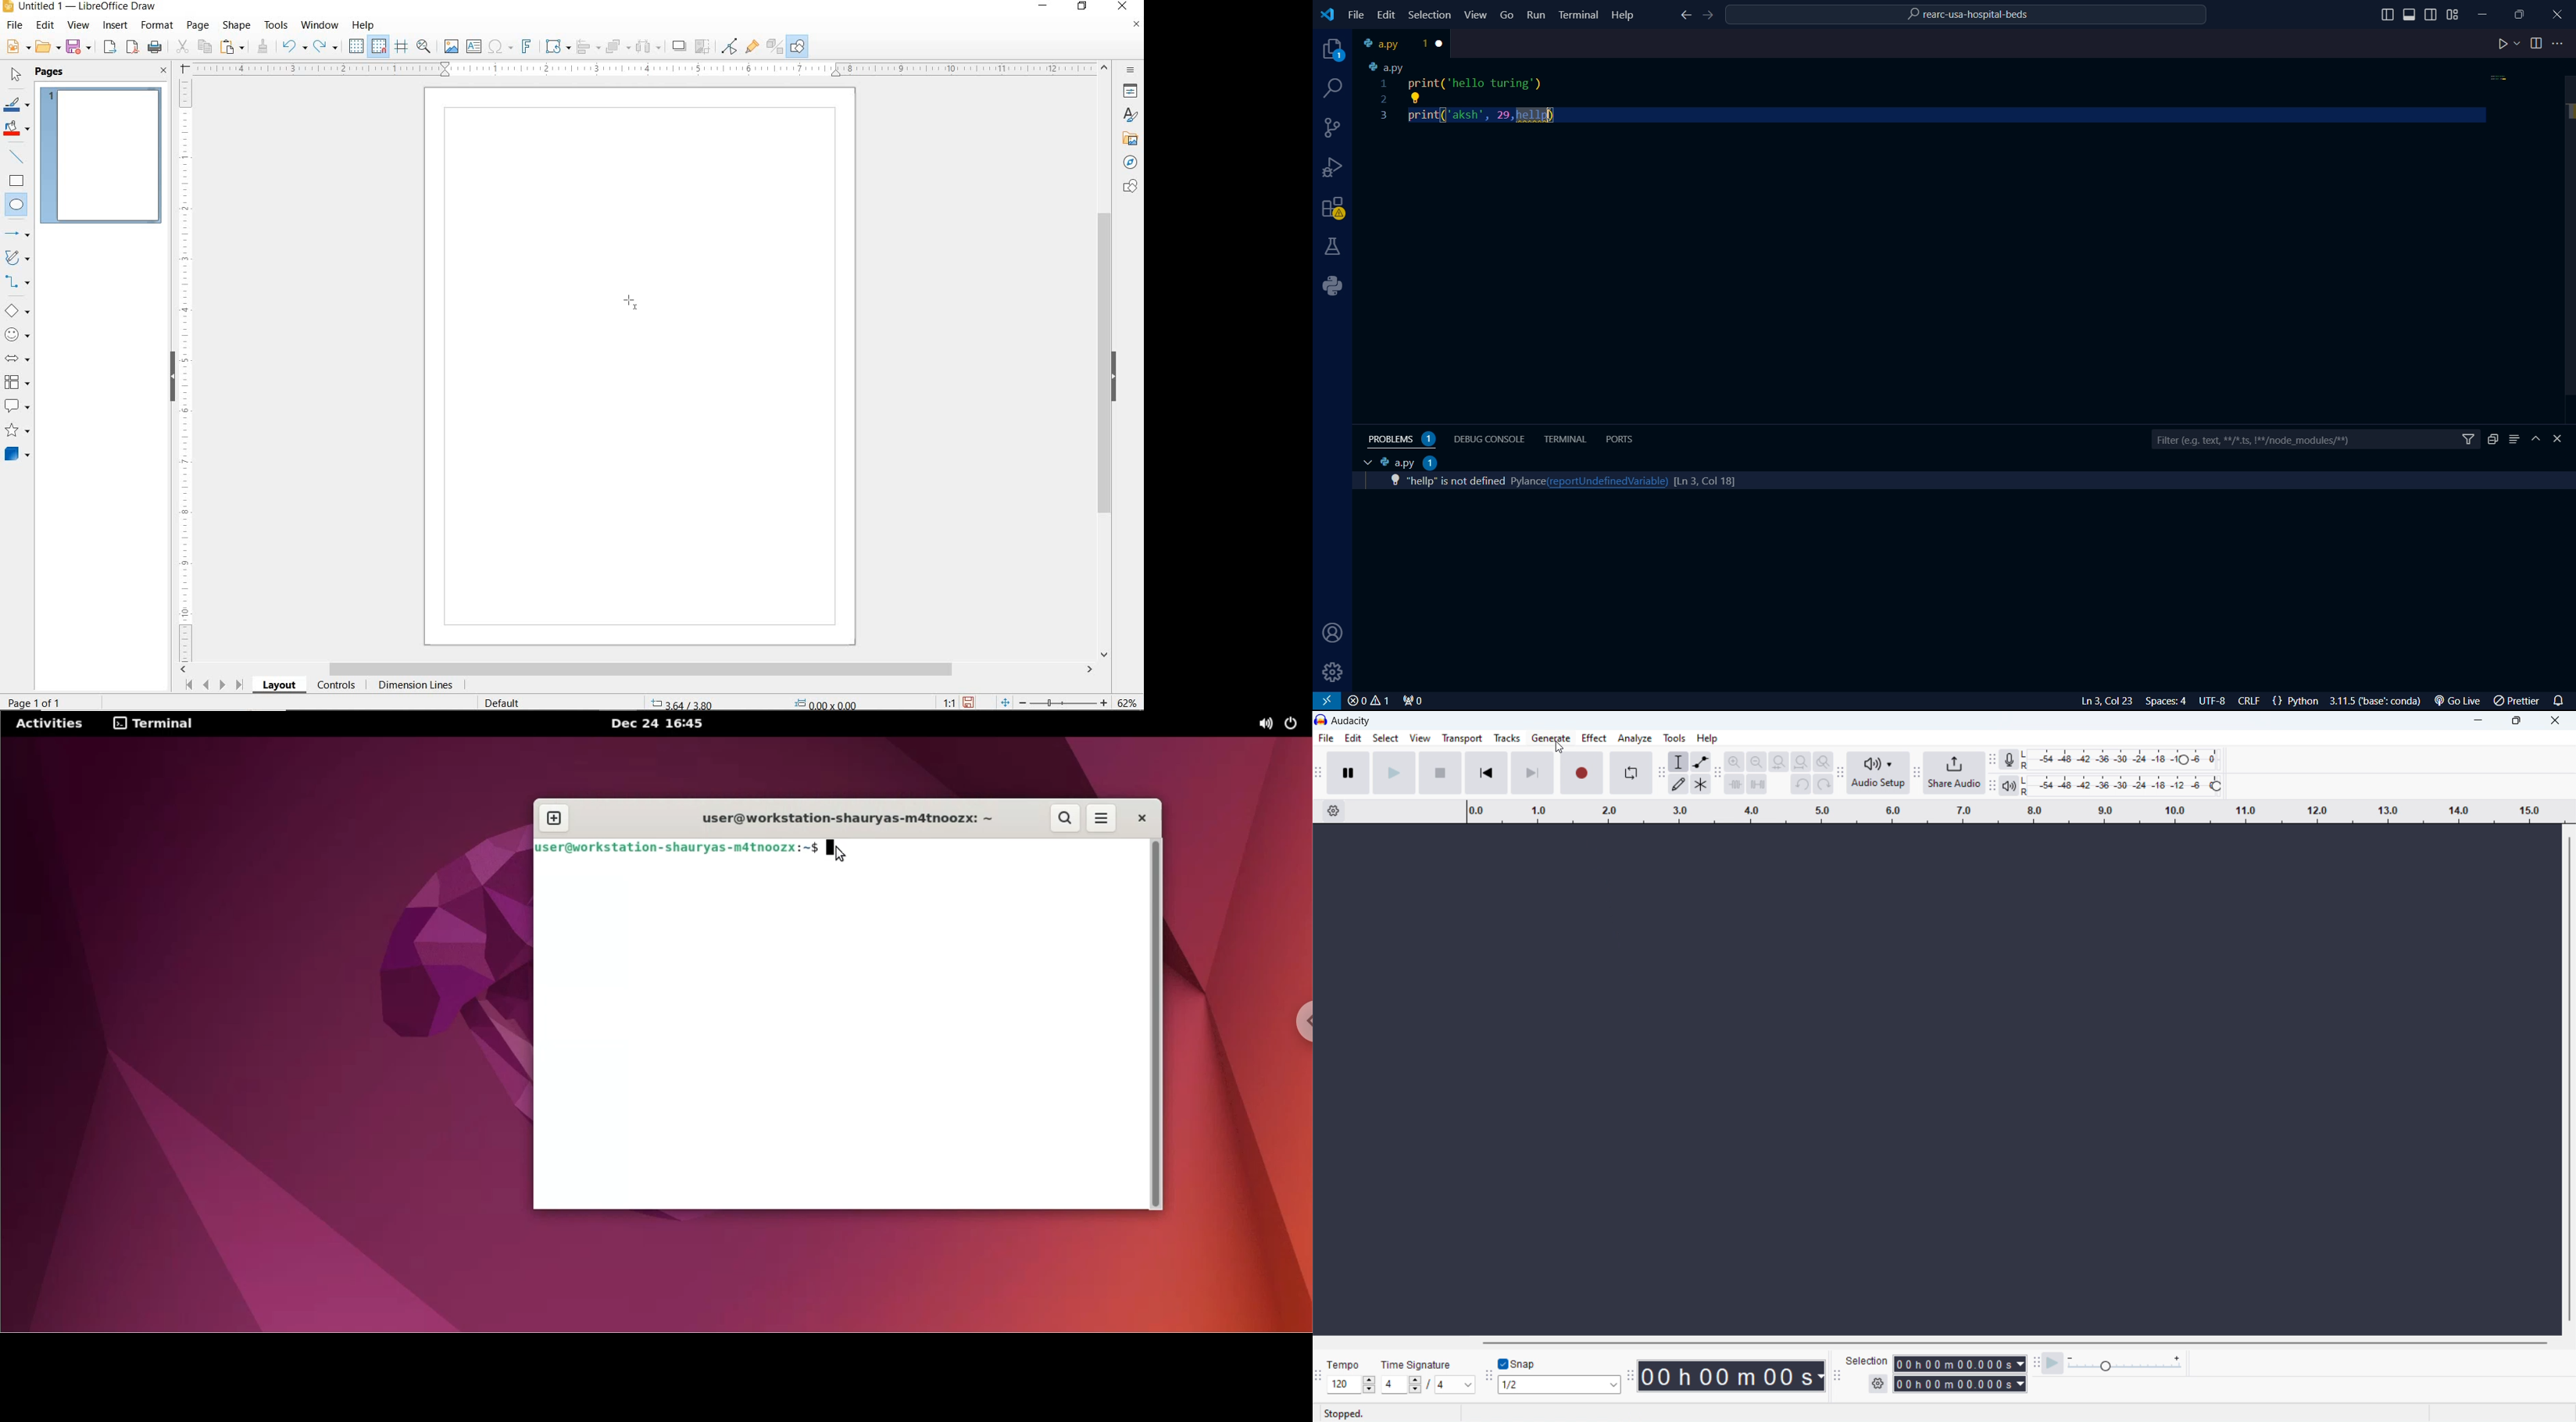 The width and height of the screenshot is (2576, 1428). What do you see at coordinates (1345, 1364) in the screenshot?
I see `Time` at bounding box center [1345, 1364].